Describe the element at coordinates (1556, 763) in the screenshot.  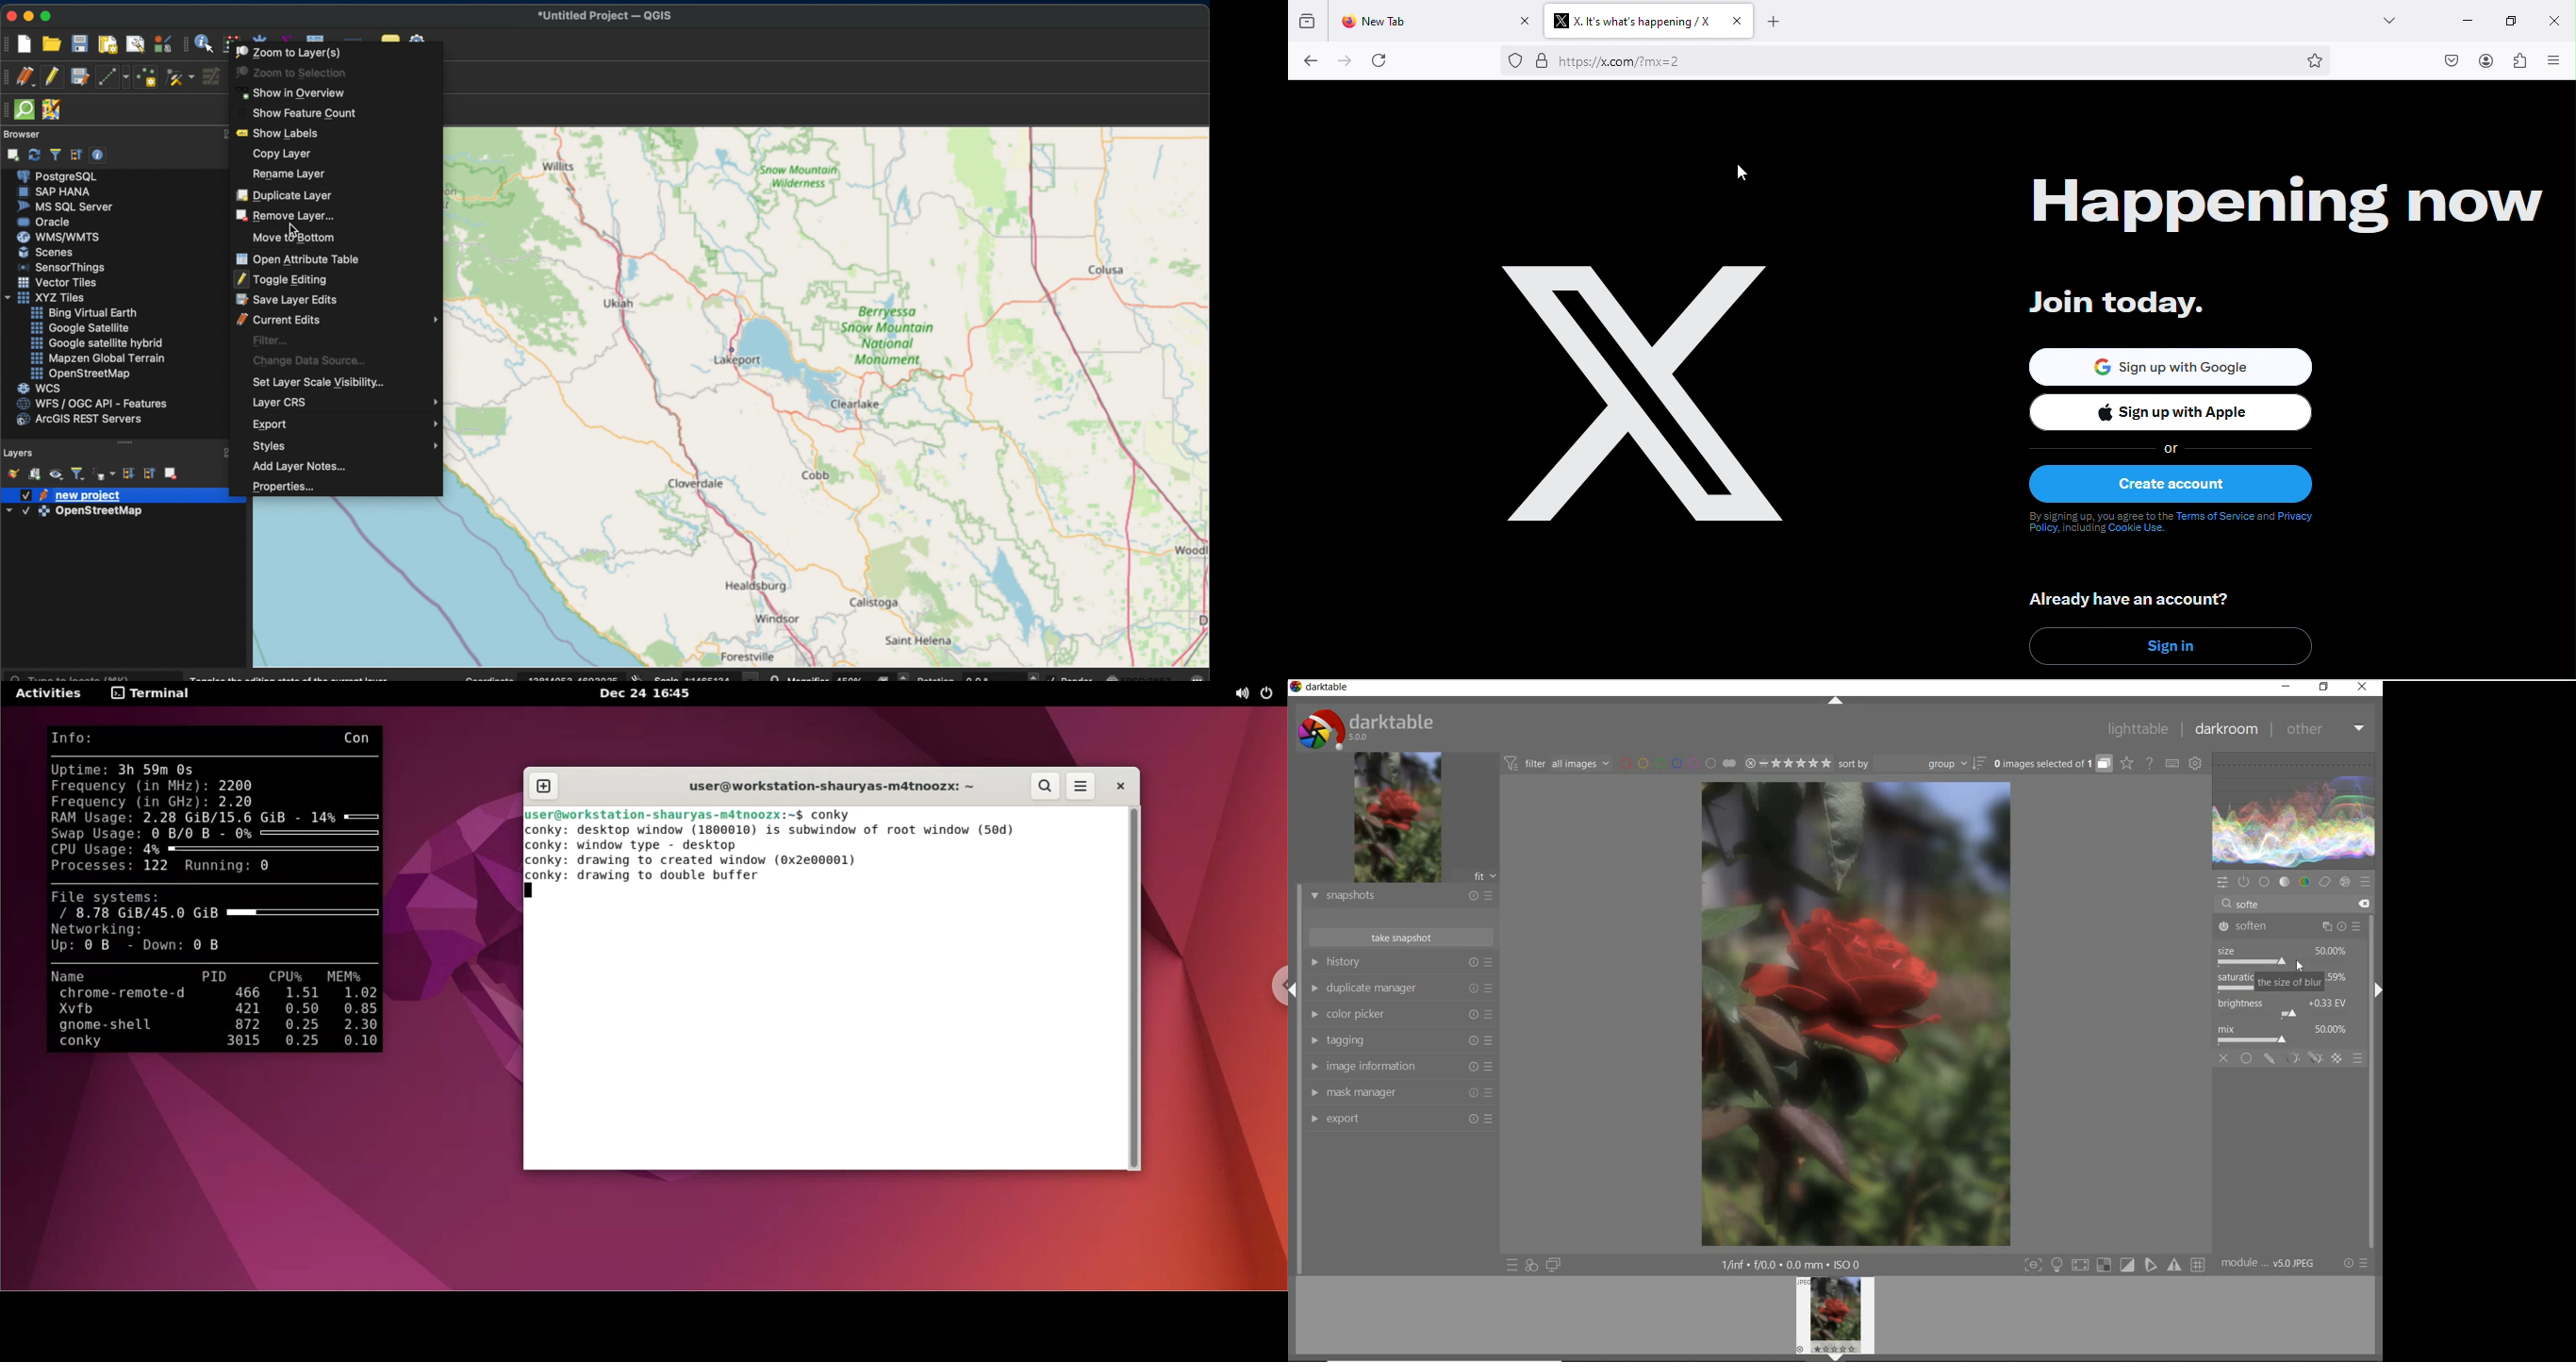
I see `filter all images by module order` at that location.